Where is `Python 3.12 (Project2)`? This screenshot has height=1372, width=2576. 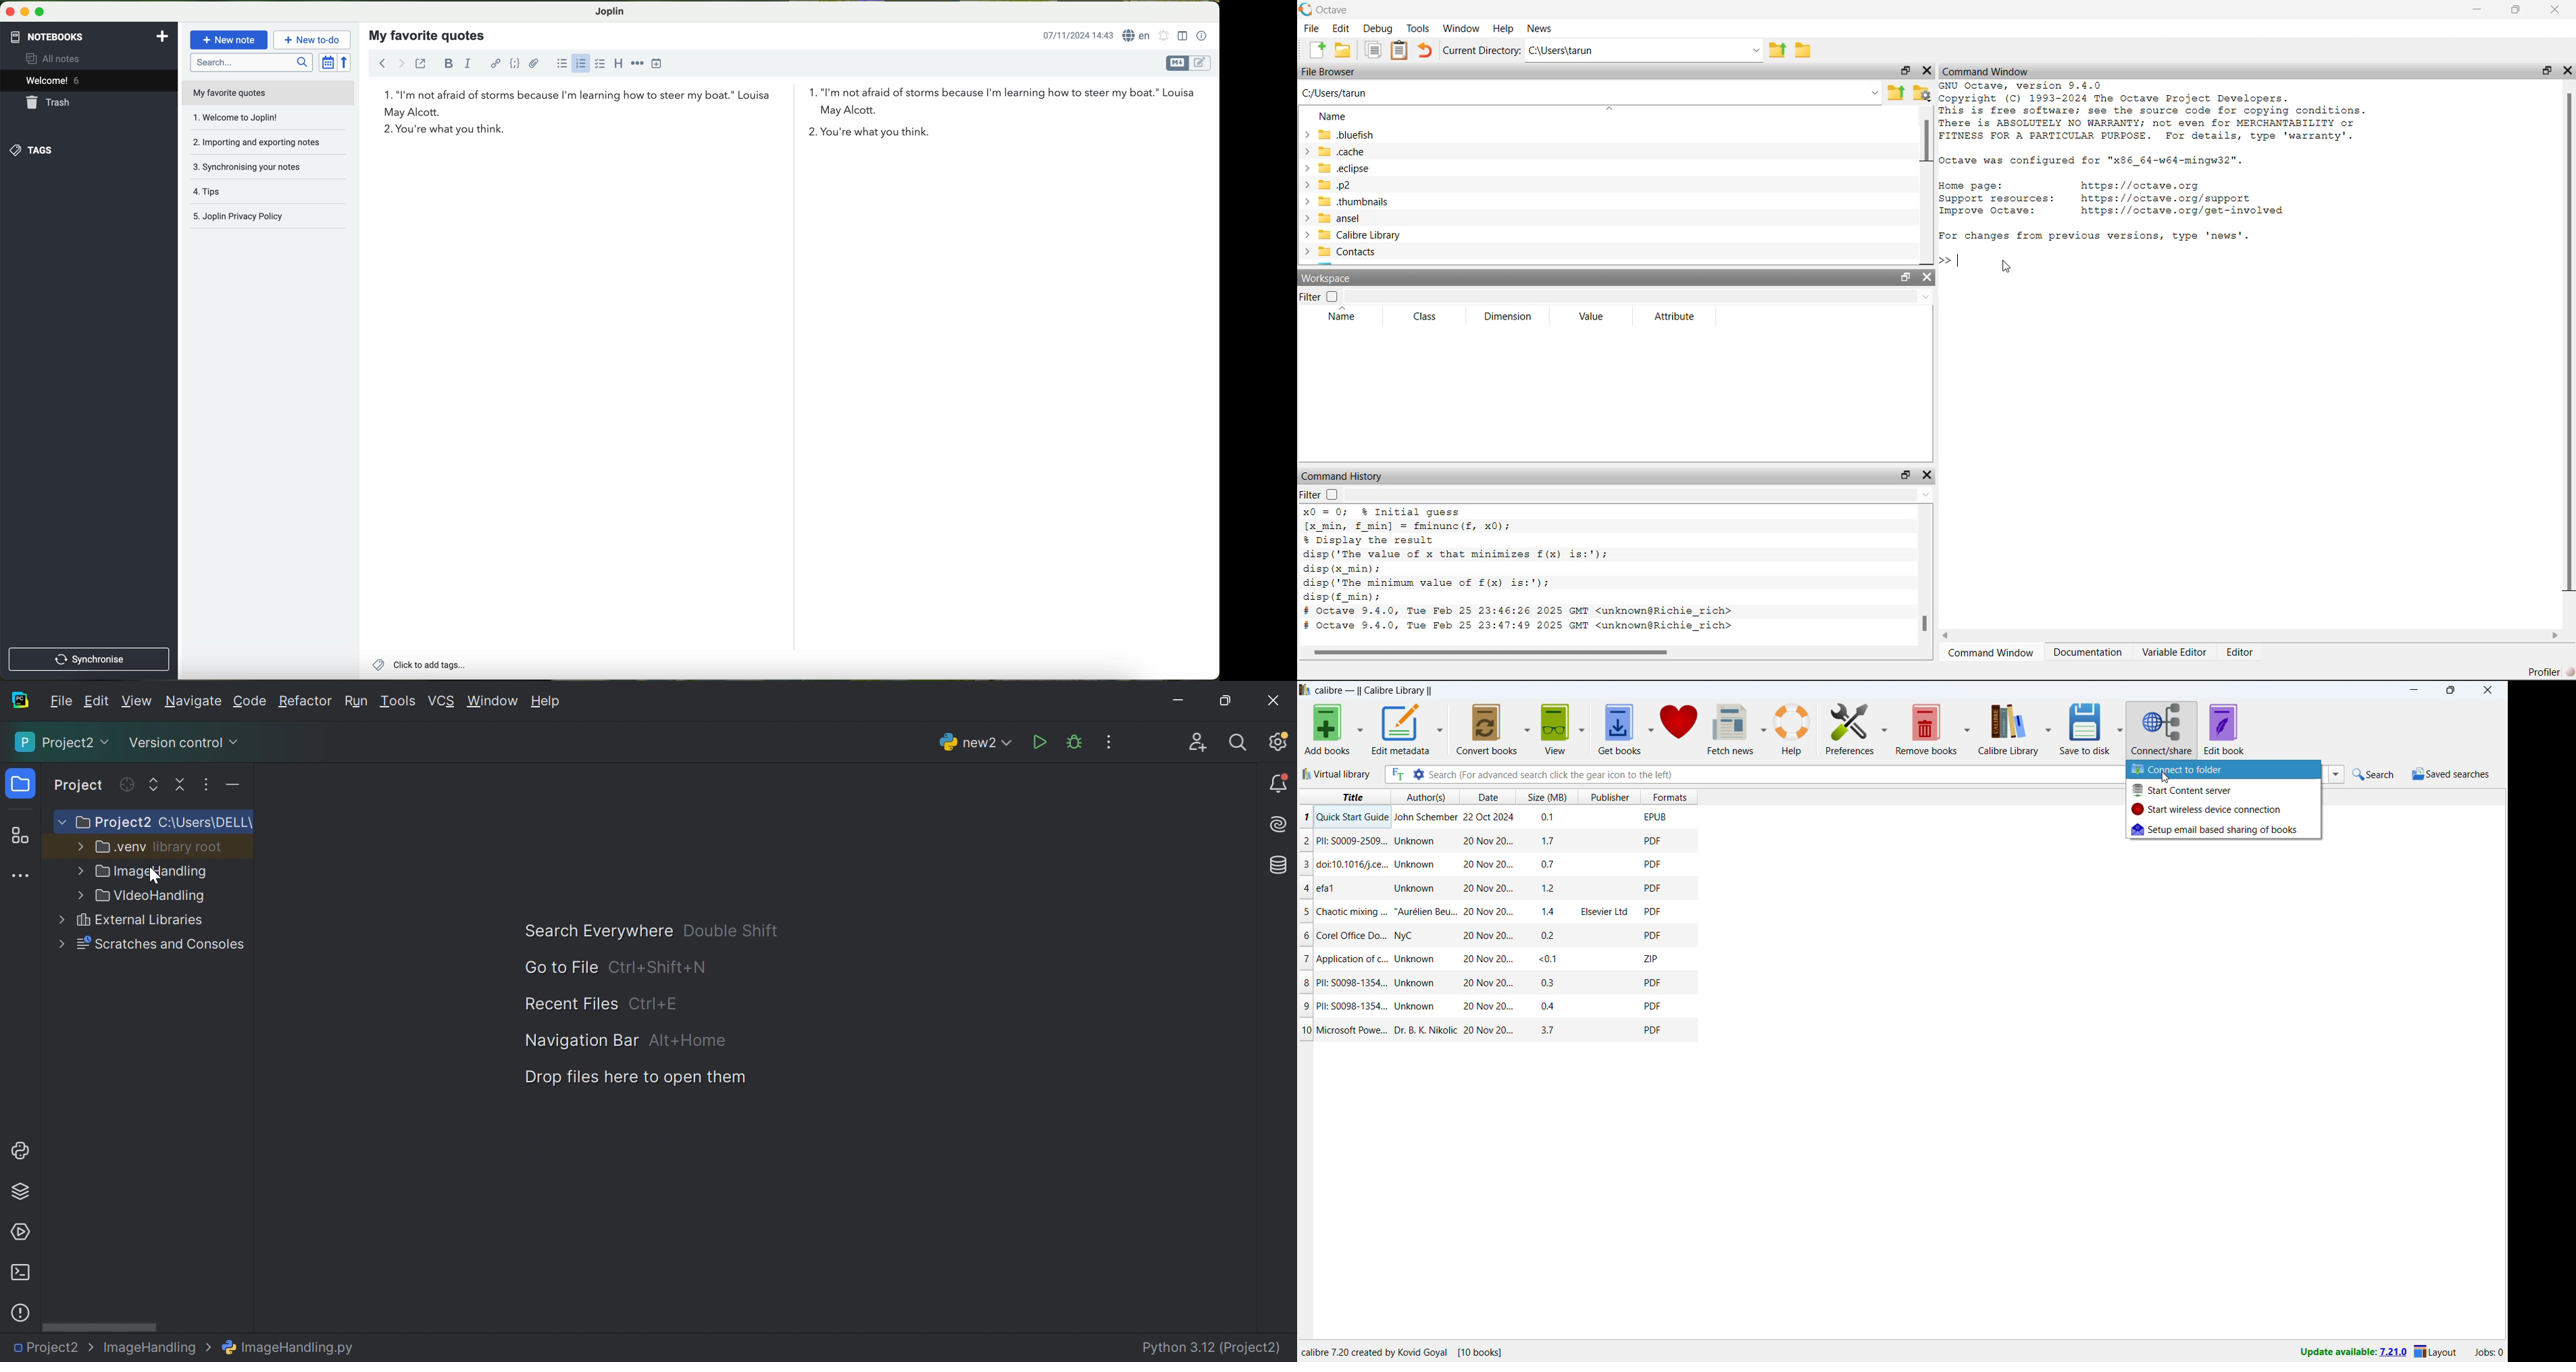 Python 3.12 (Project2) is located at coordinates (1215, 1343).